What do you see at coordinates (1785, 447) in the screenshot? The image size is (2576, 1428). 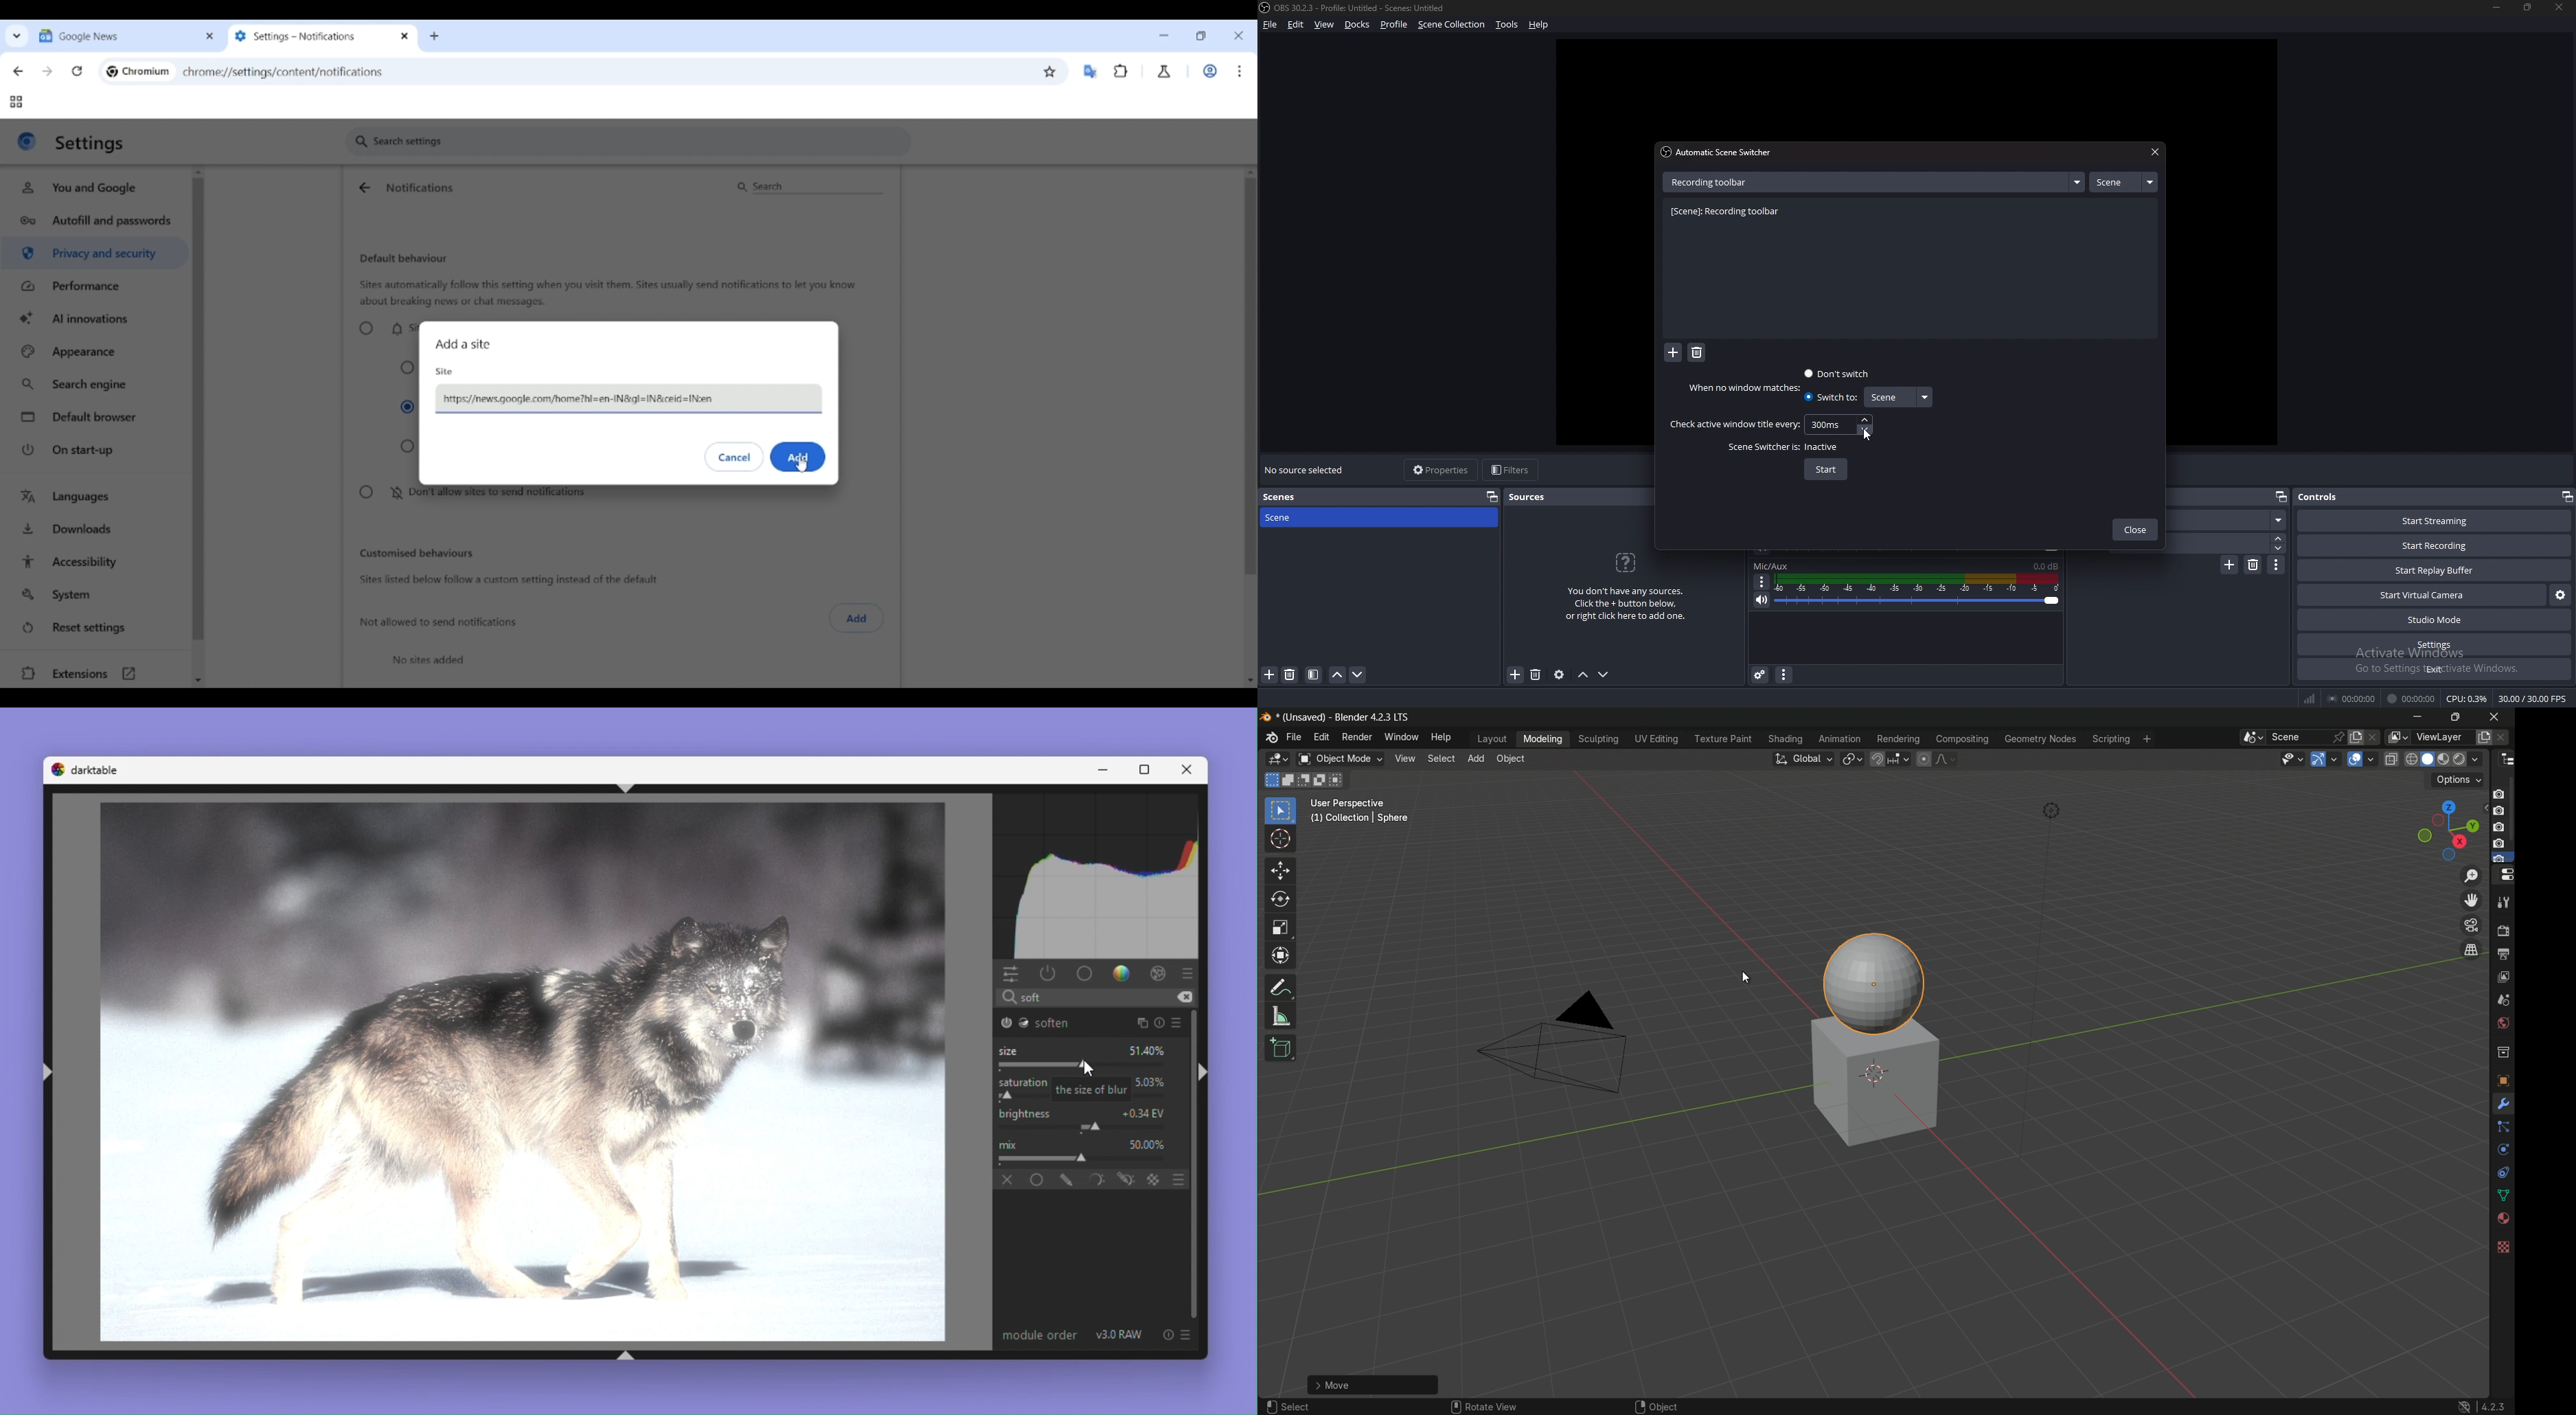 I see `scene swithcer is: inactive` at bounding box center [1785, 447].